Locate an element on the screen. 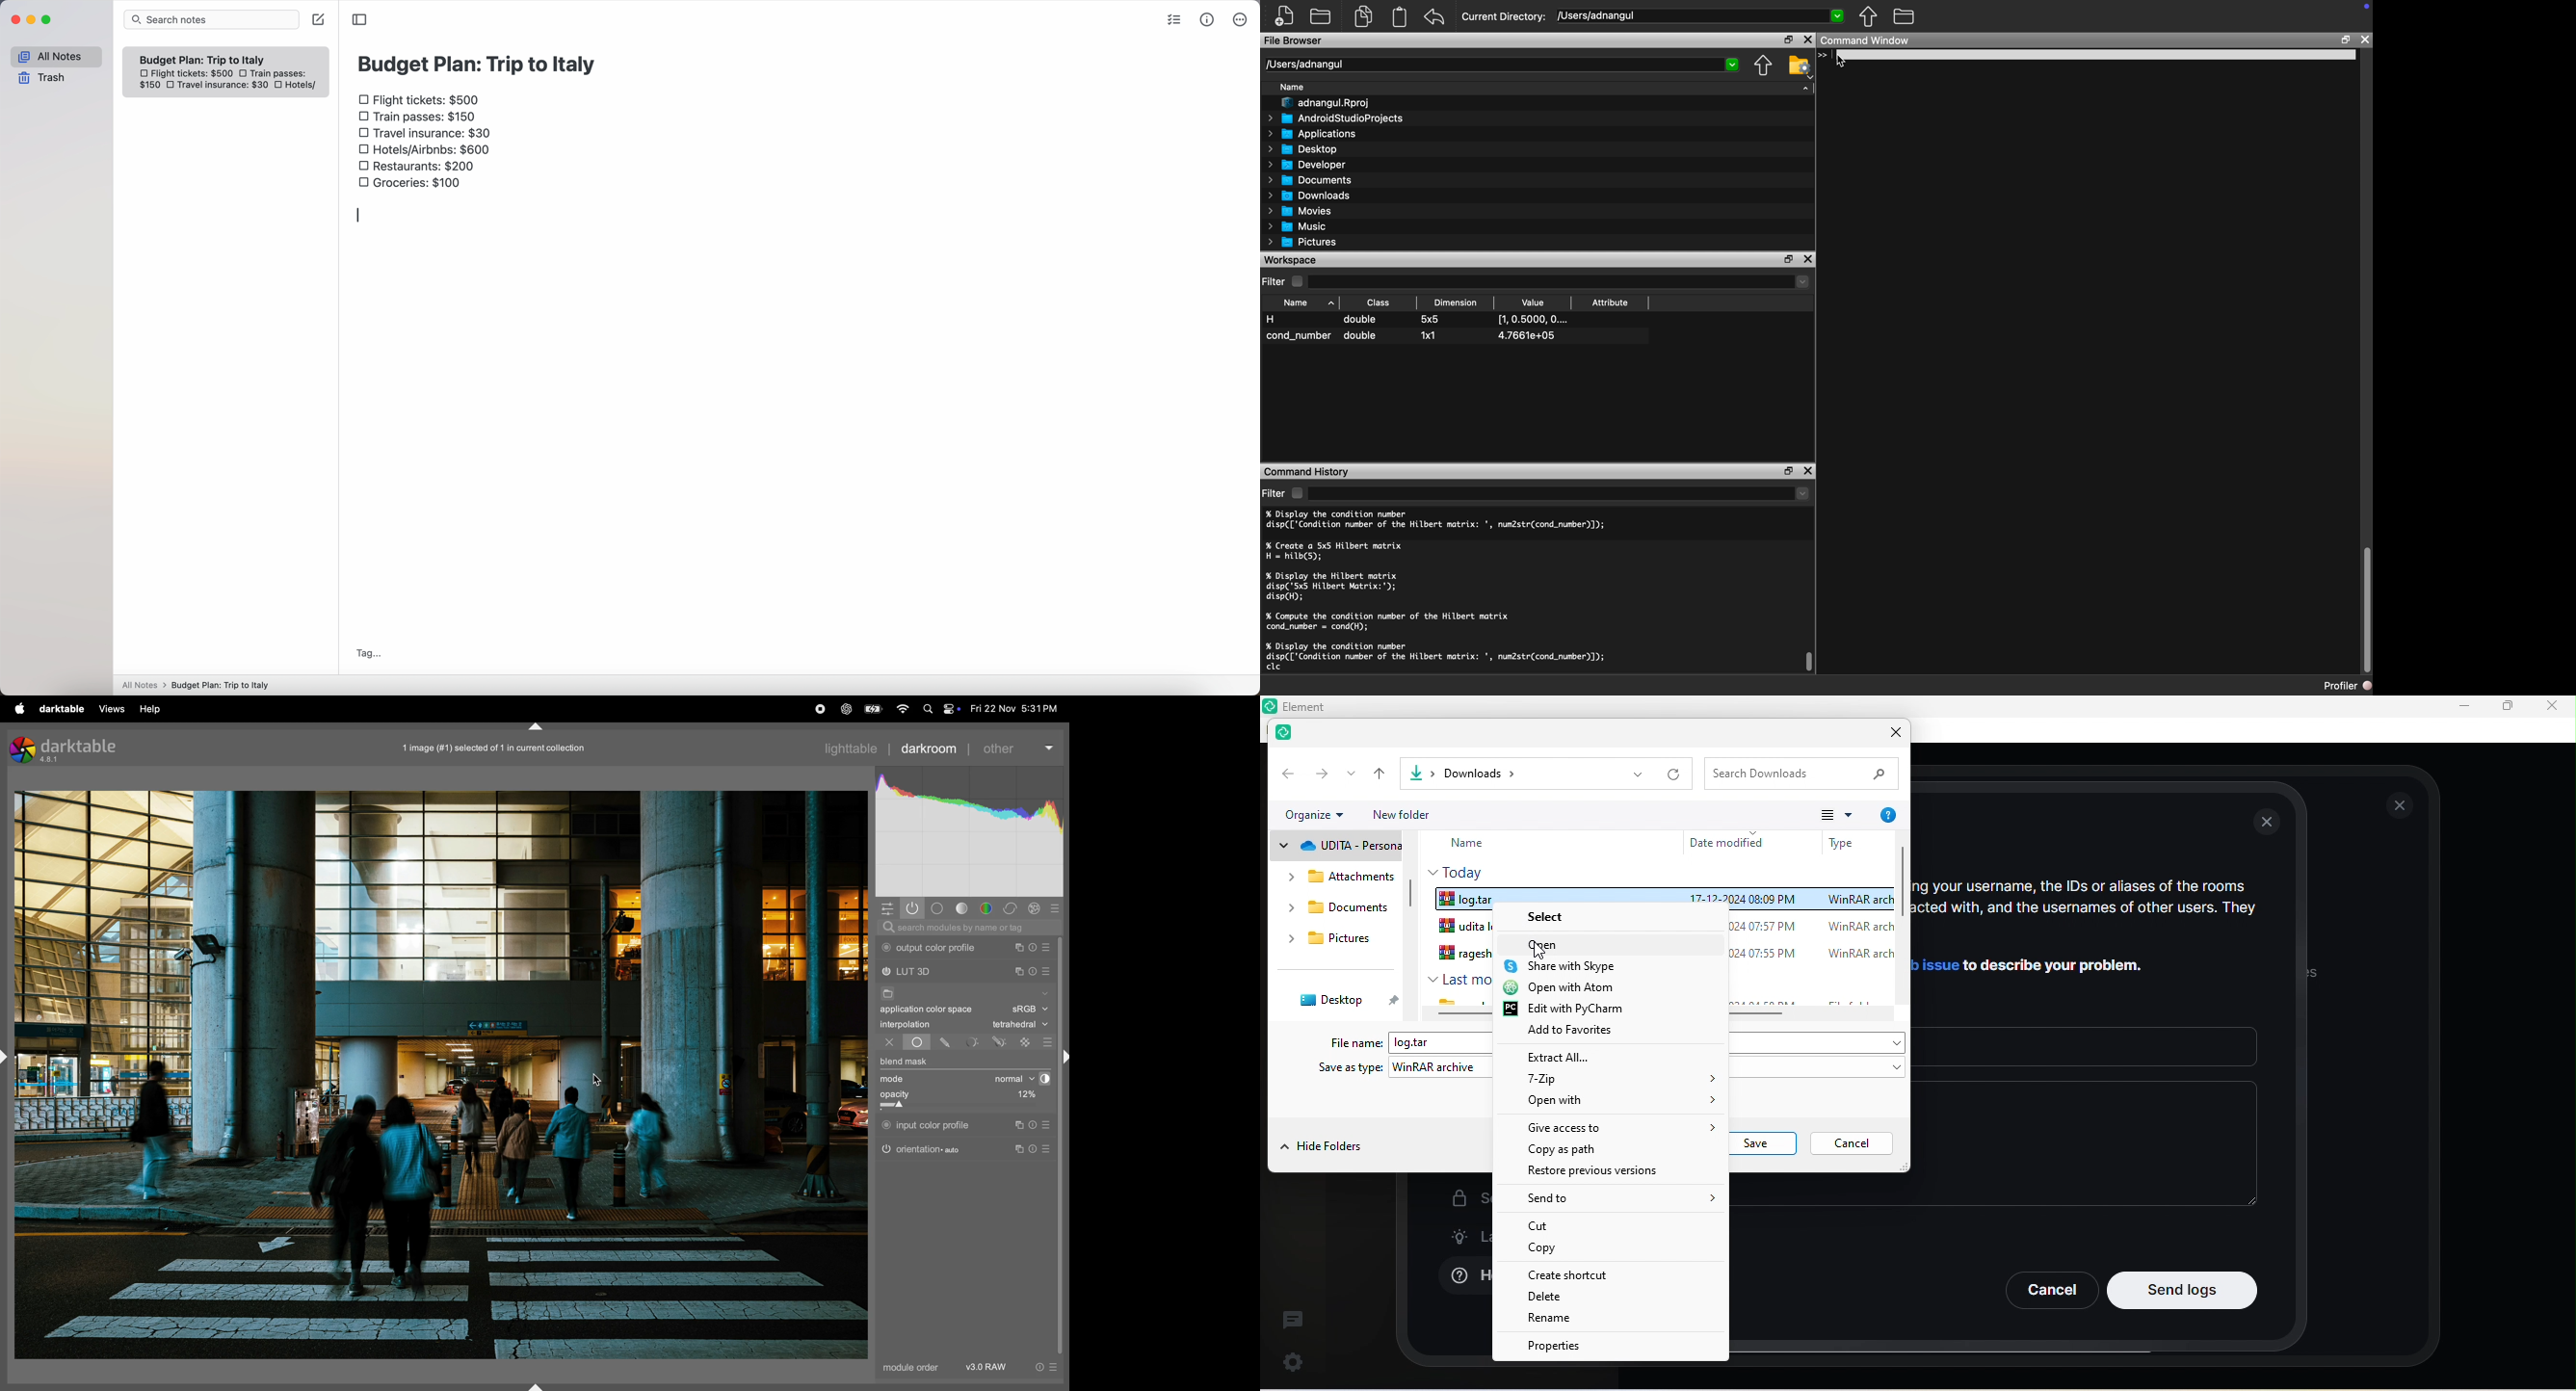 The height and width of the screenshot is (1400, 2576). record is located at coordinates (817, 709).